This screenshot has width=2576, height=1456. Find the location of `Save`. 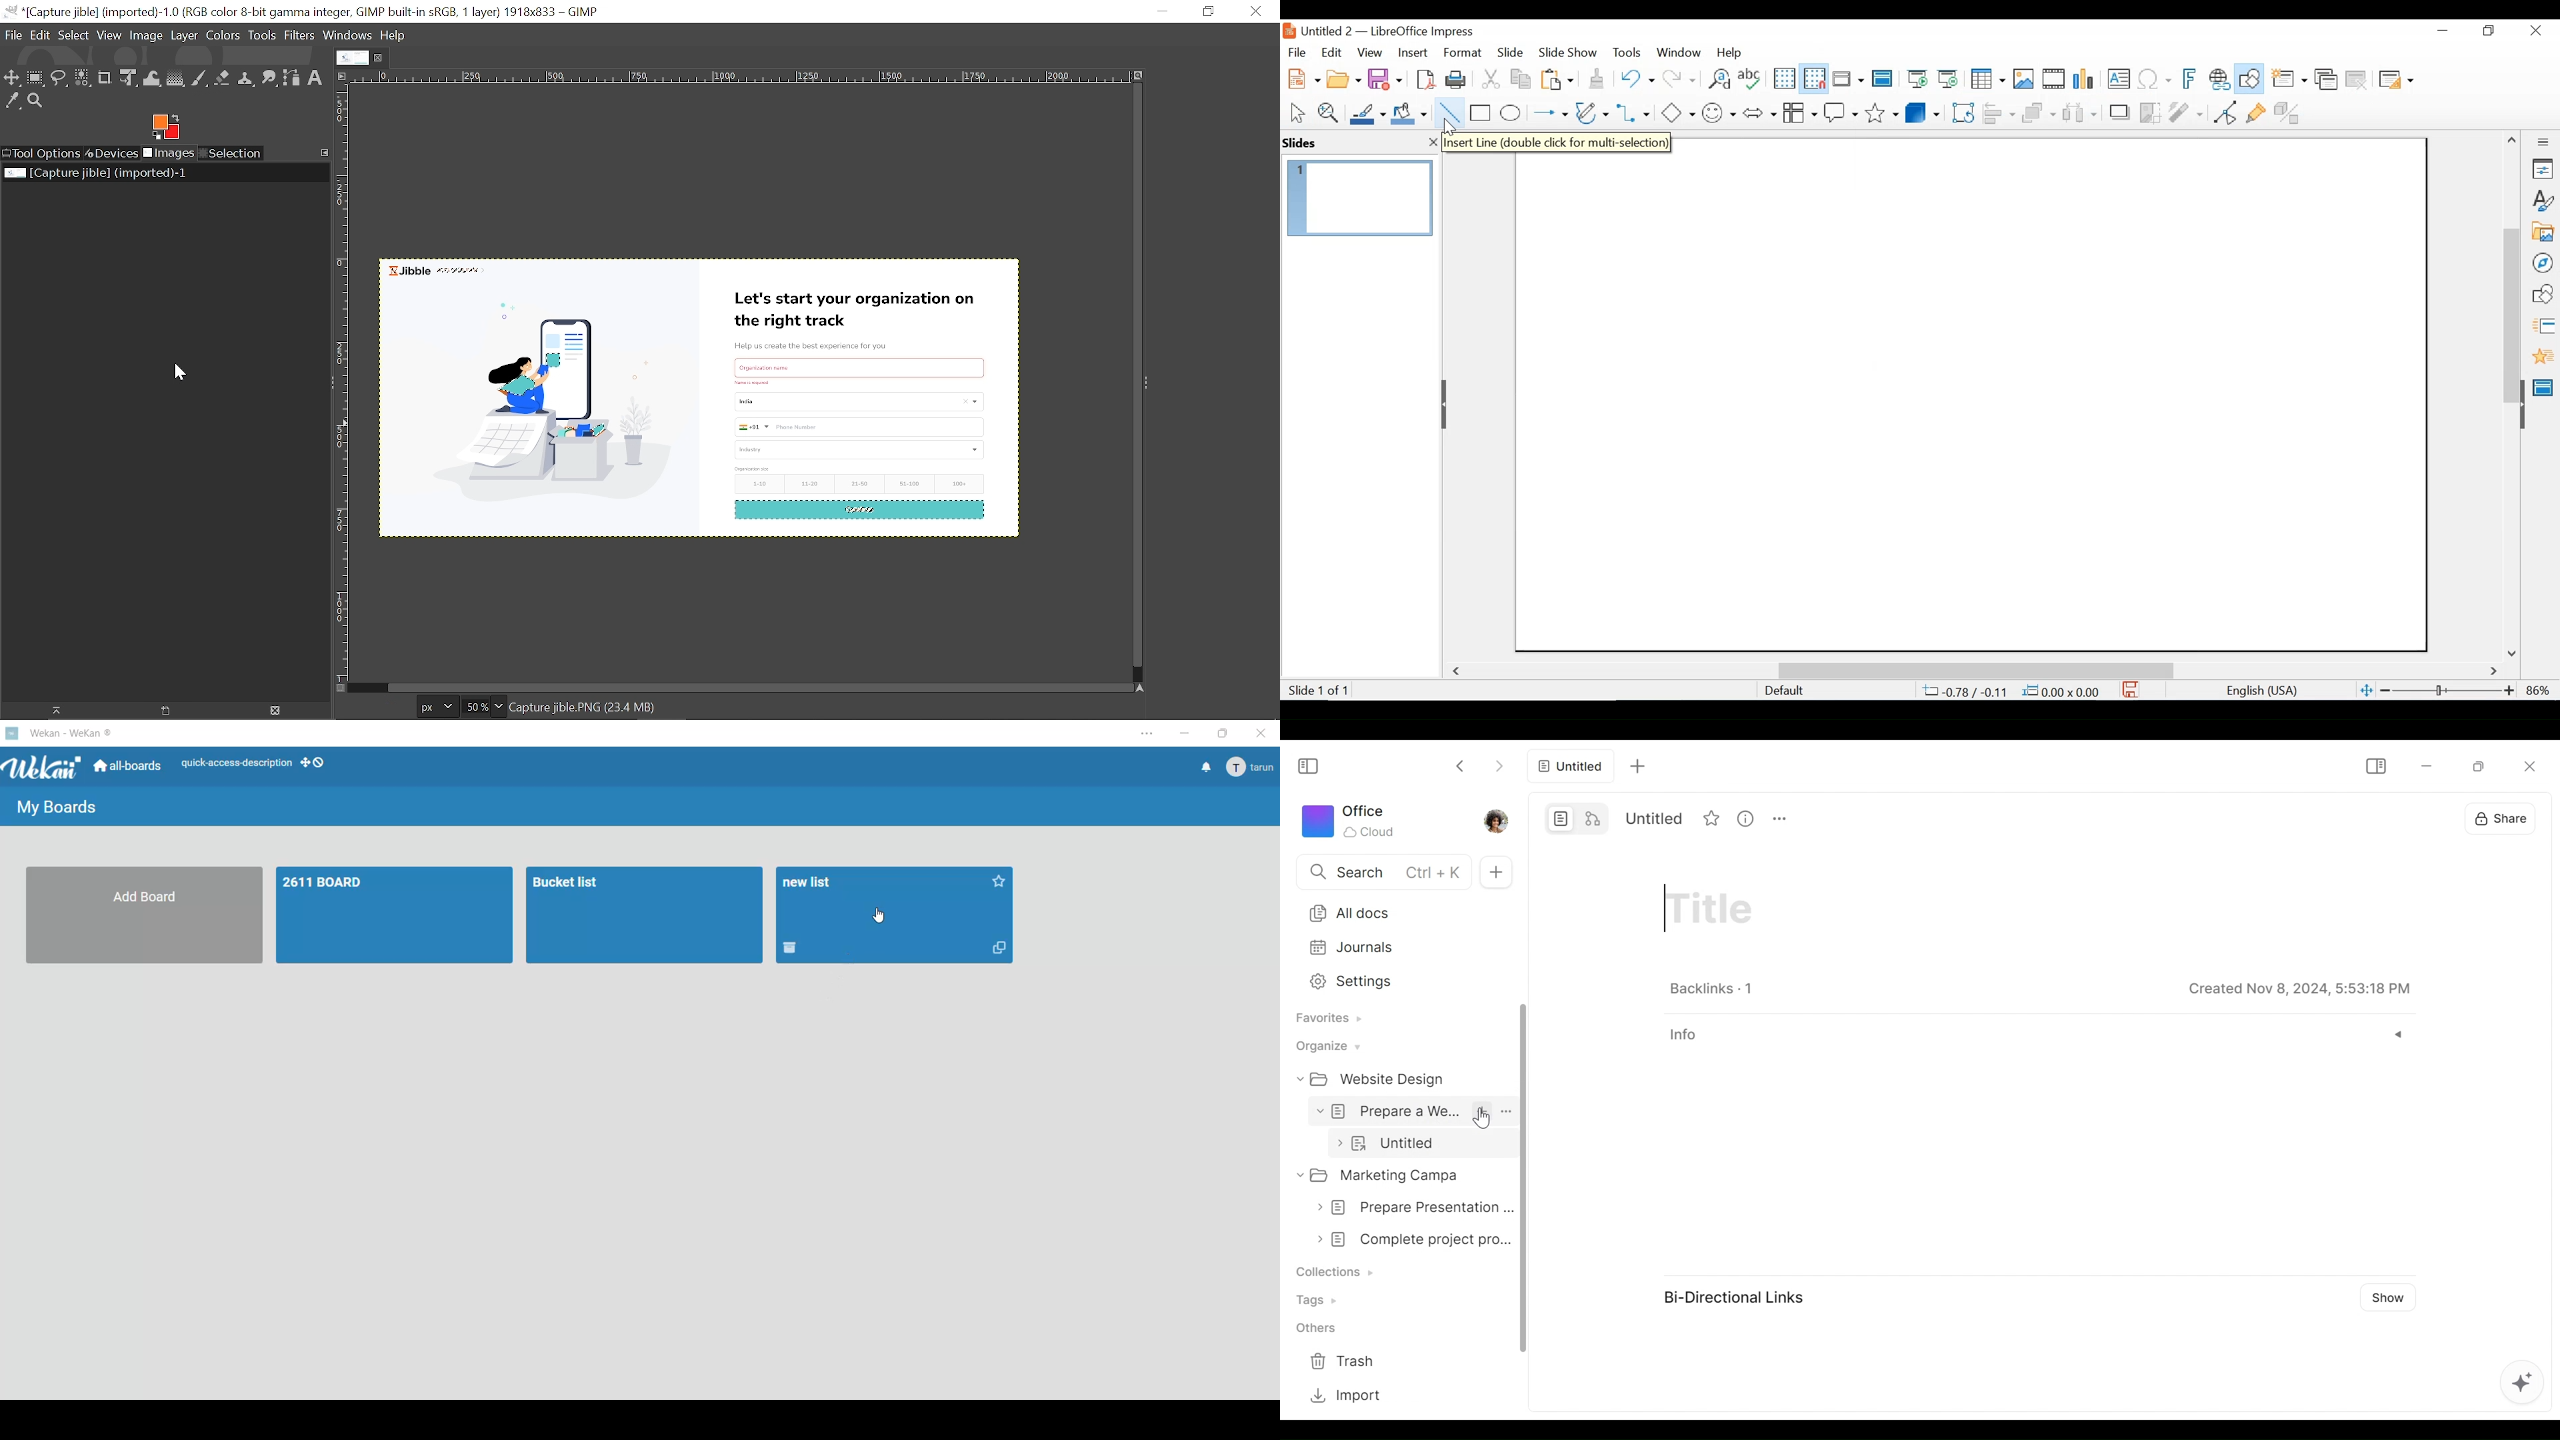

Save is located at coordinates (1387, 78).